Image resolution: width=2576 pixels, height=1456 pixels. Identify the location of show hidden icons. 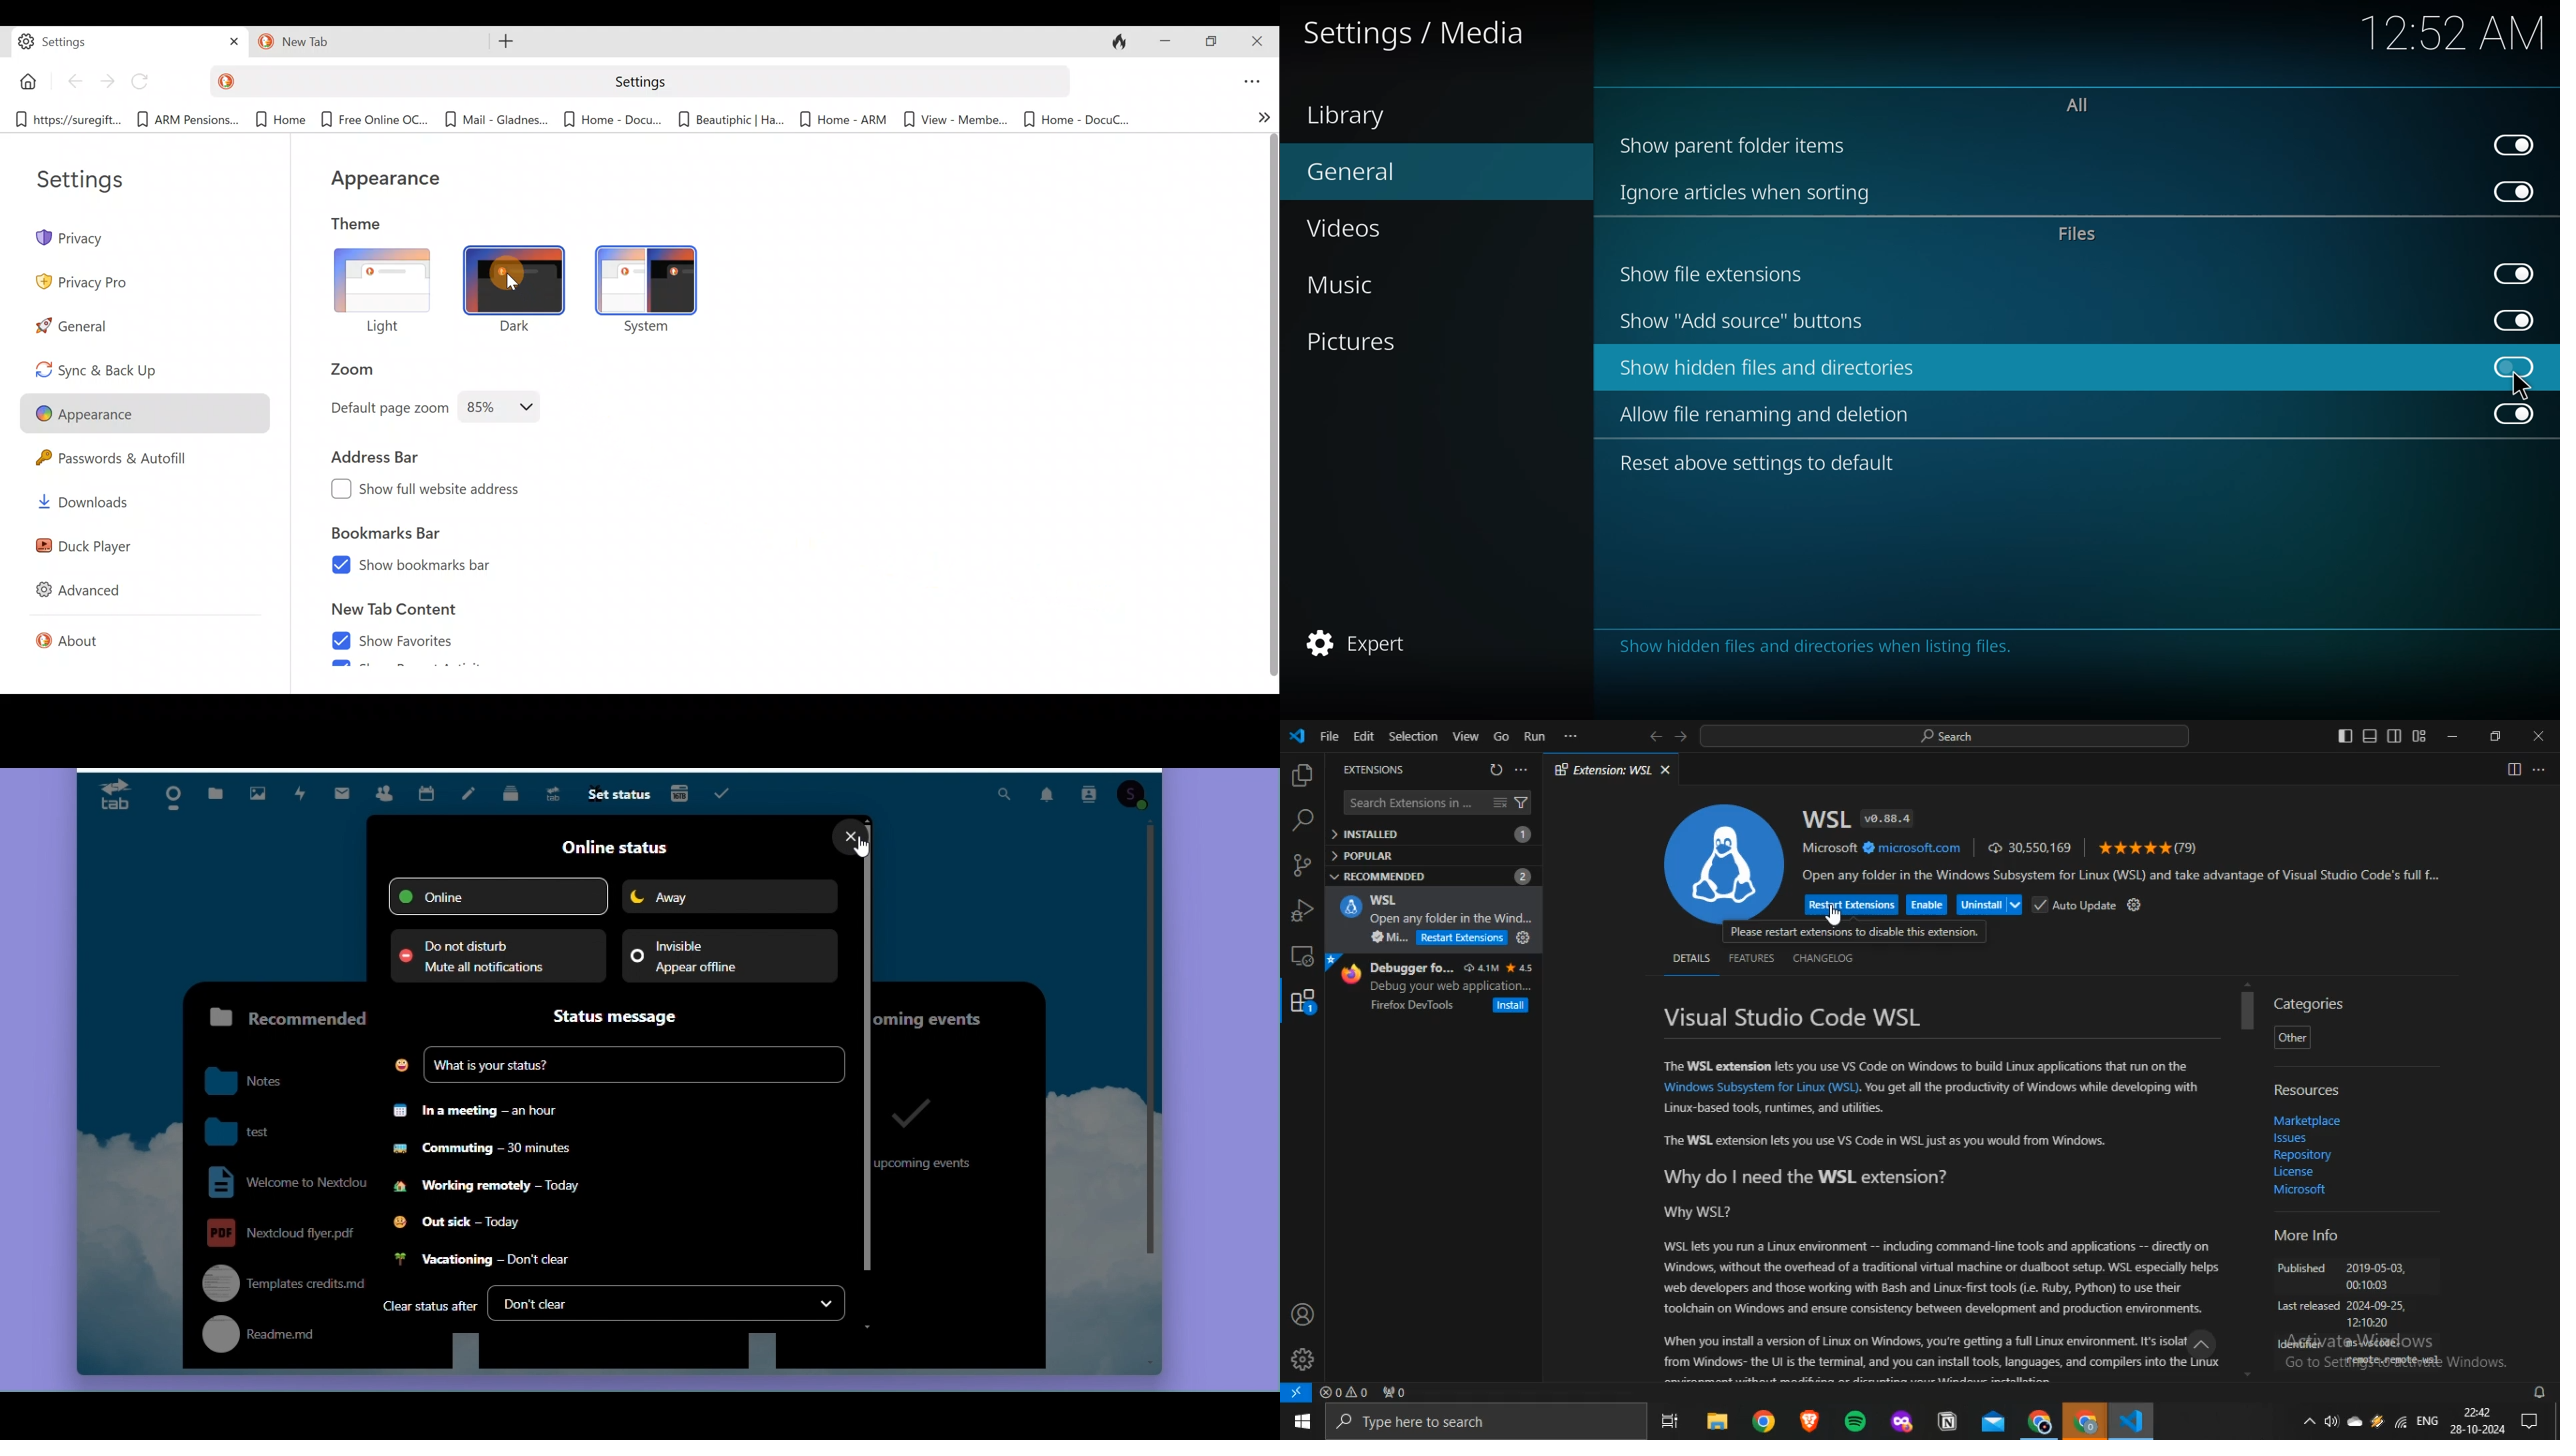
(2308, 1420).